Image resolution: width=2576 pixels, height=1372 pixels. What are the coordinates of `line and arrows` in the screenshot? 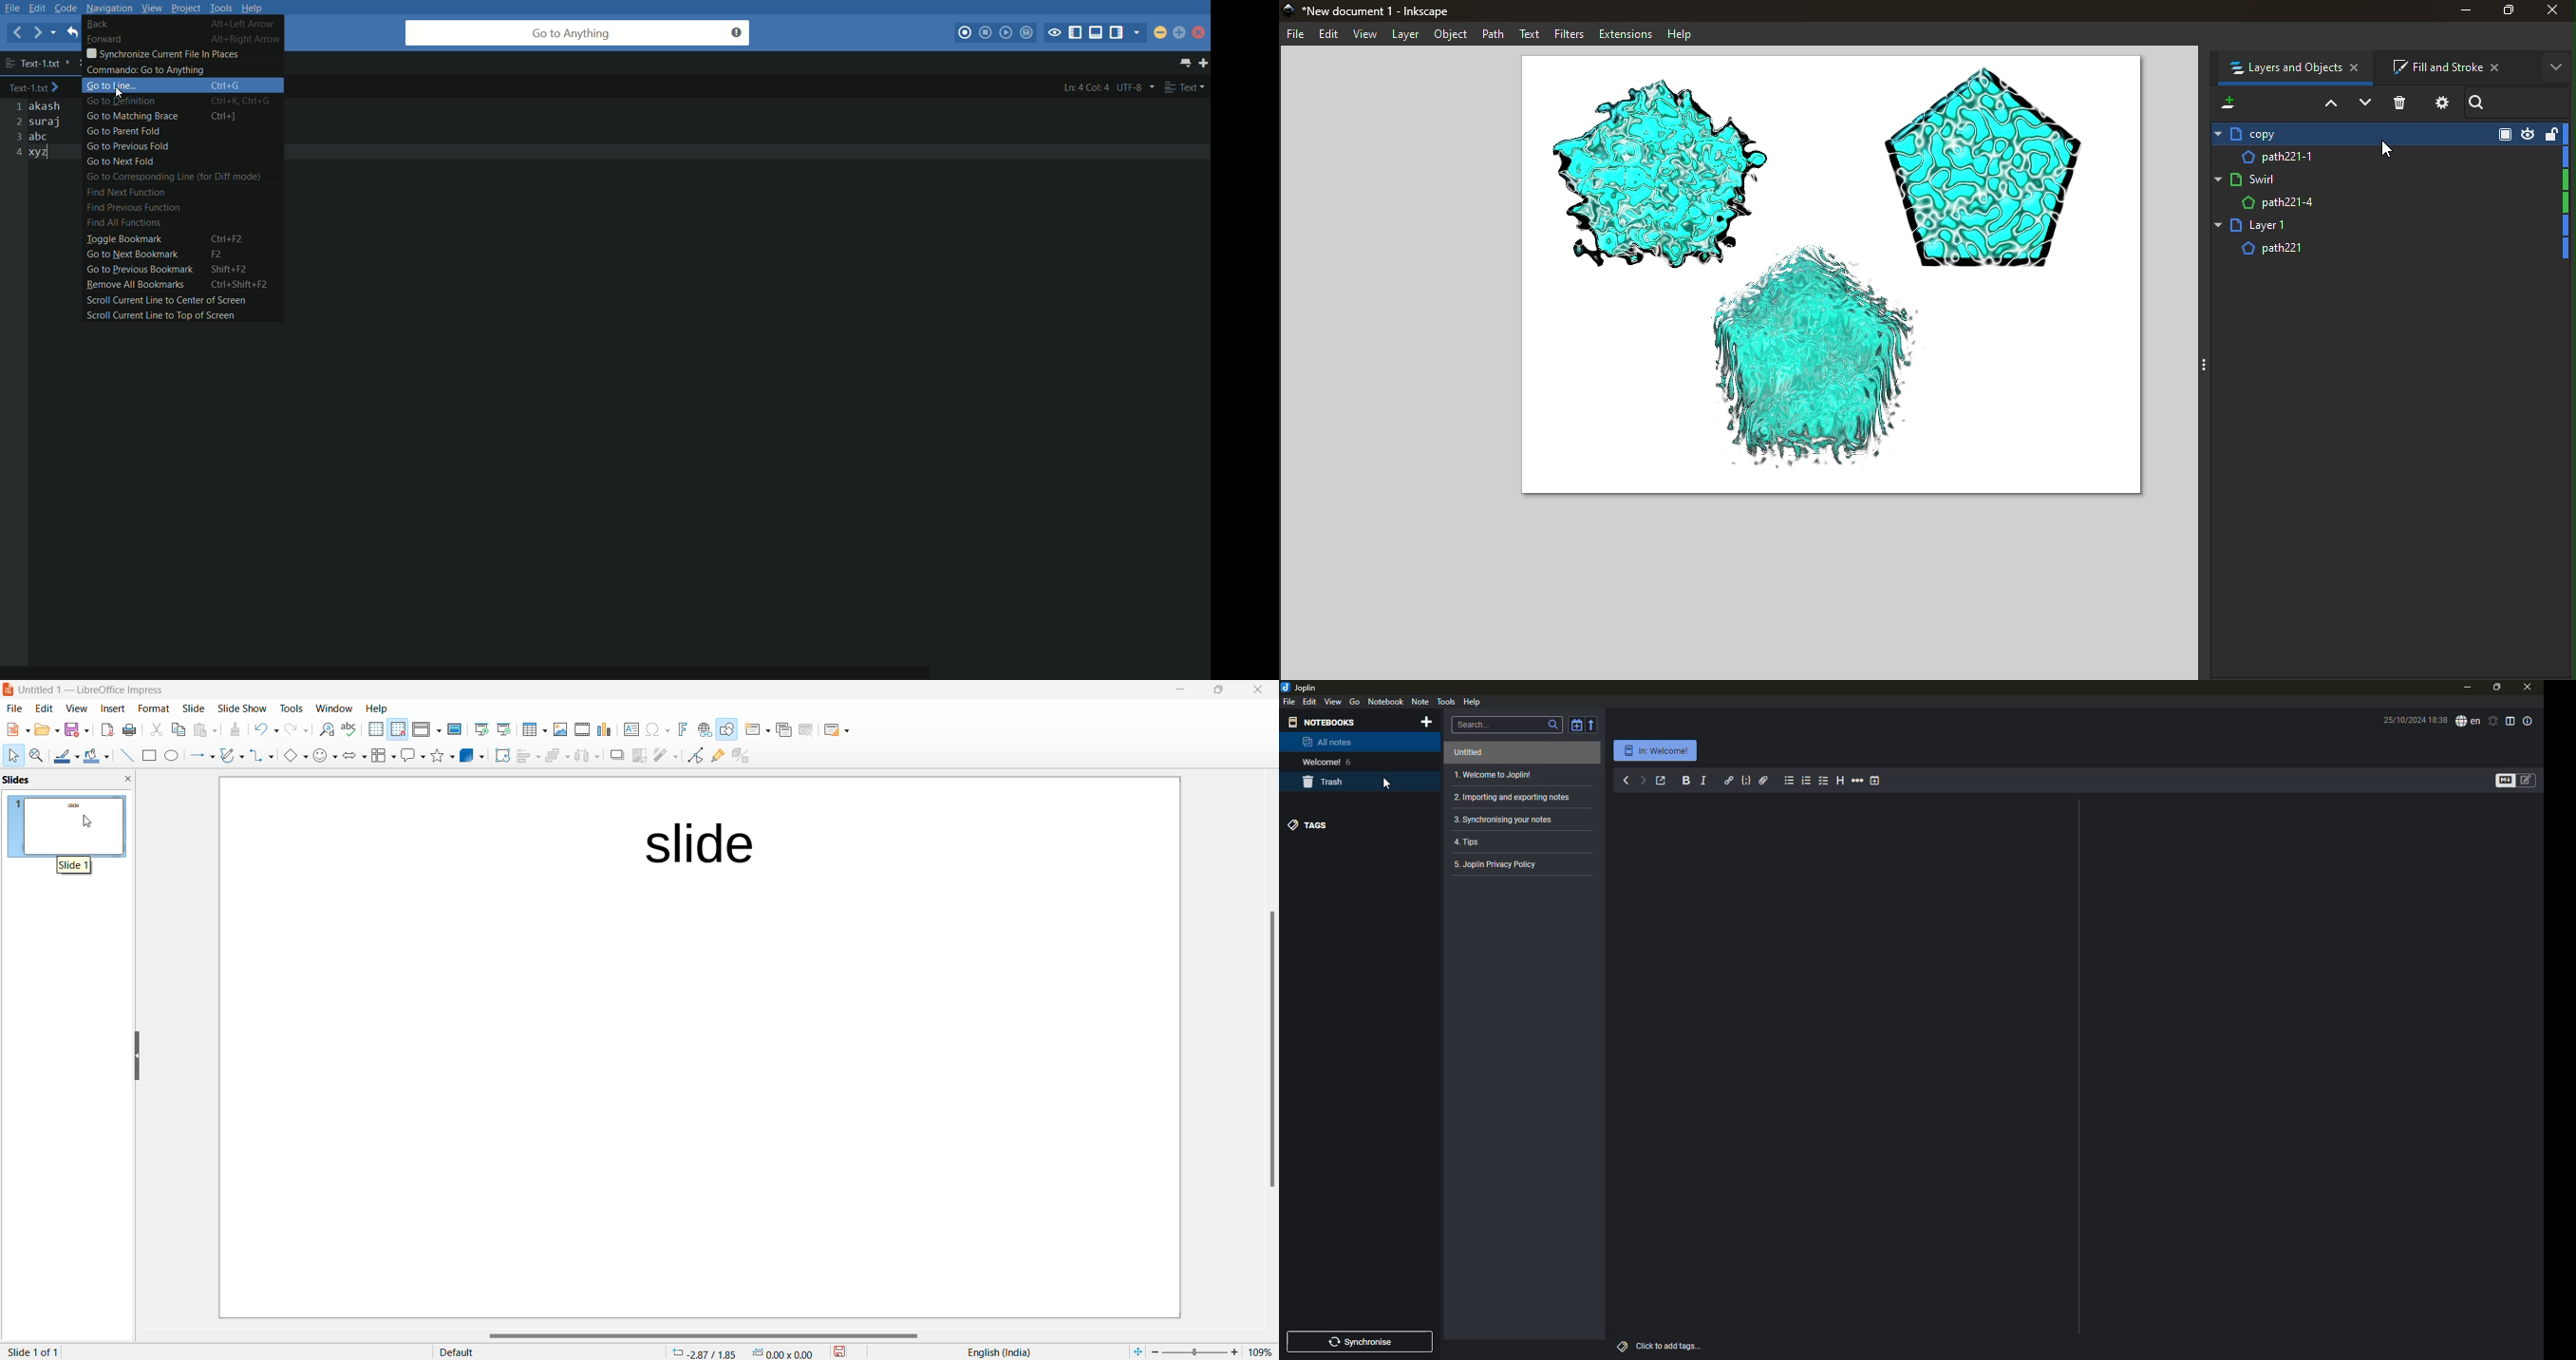 It's located at (199, 756).